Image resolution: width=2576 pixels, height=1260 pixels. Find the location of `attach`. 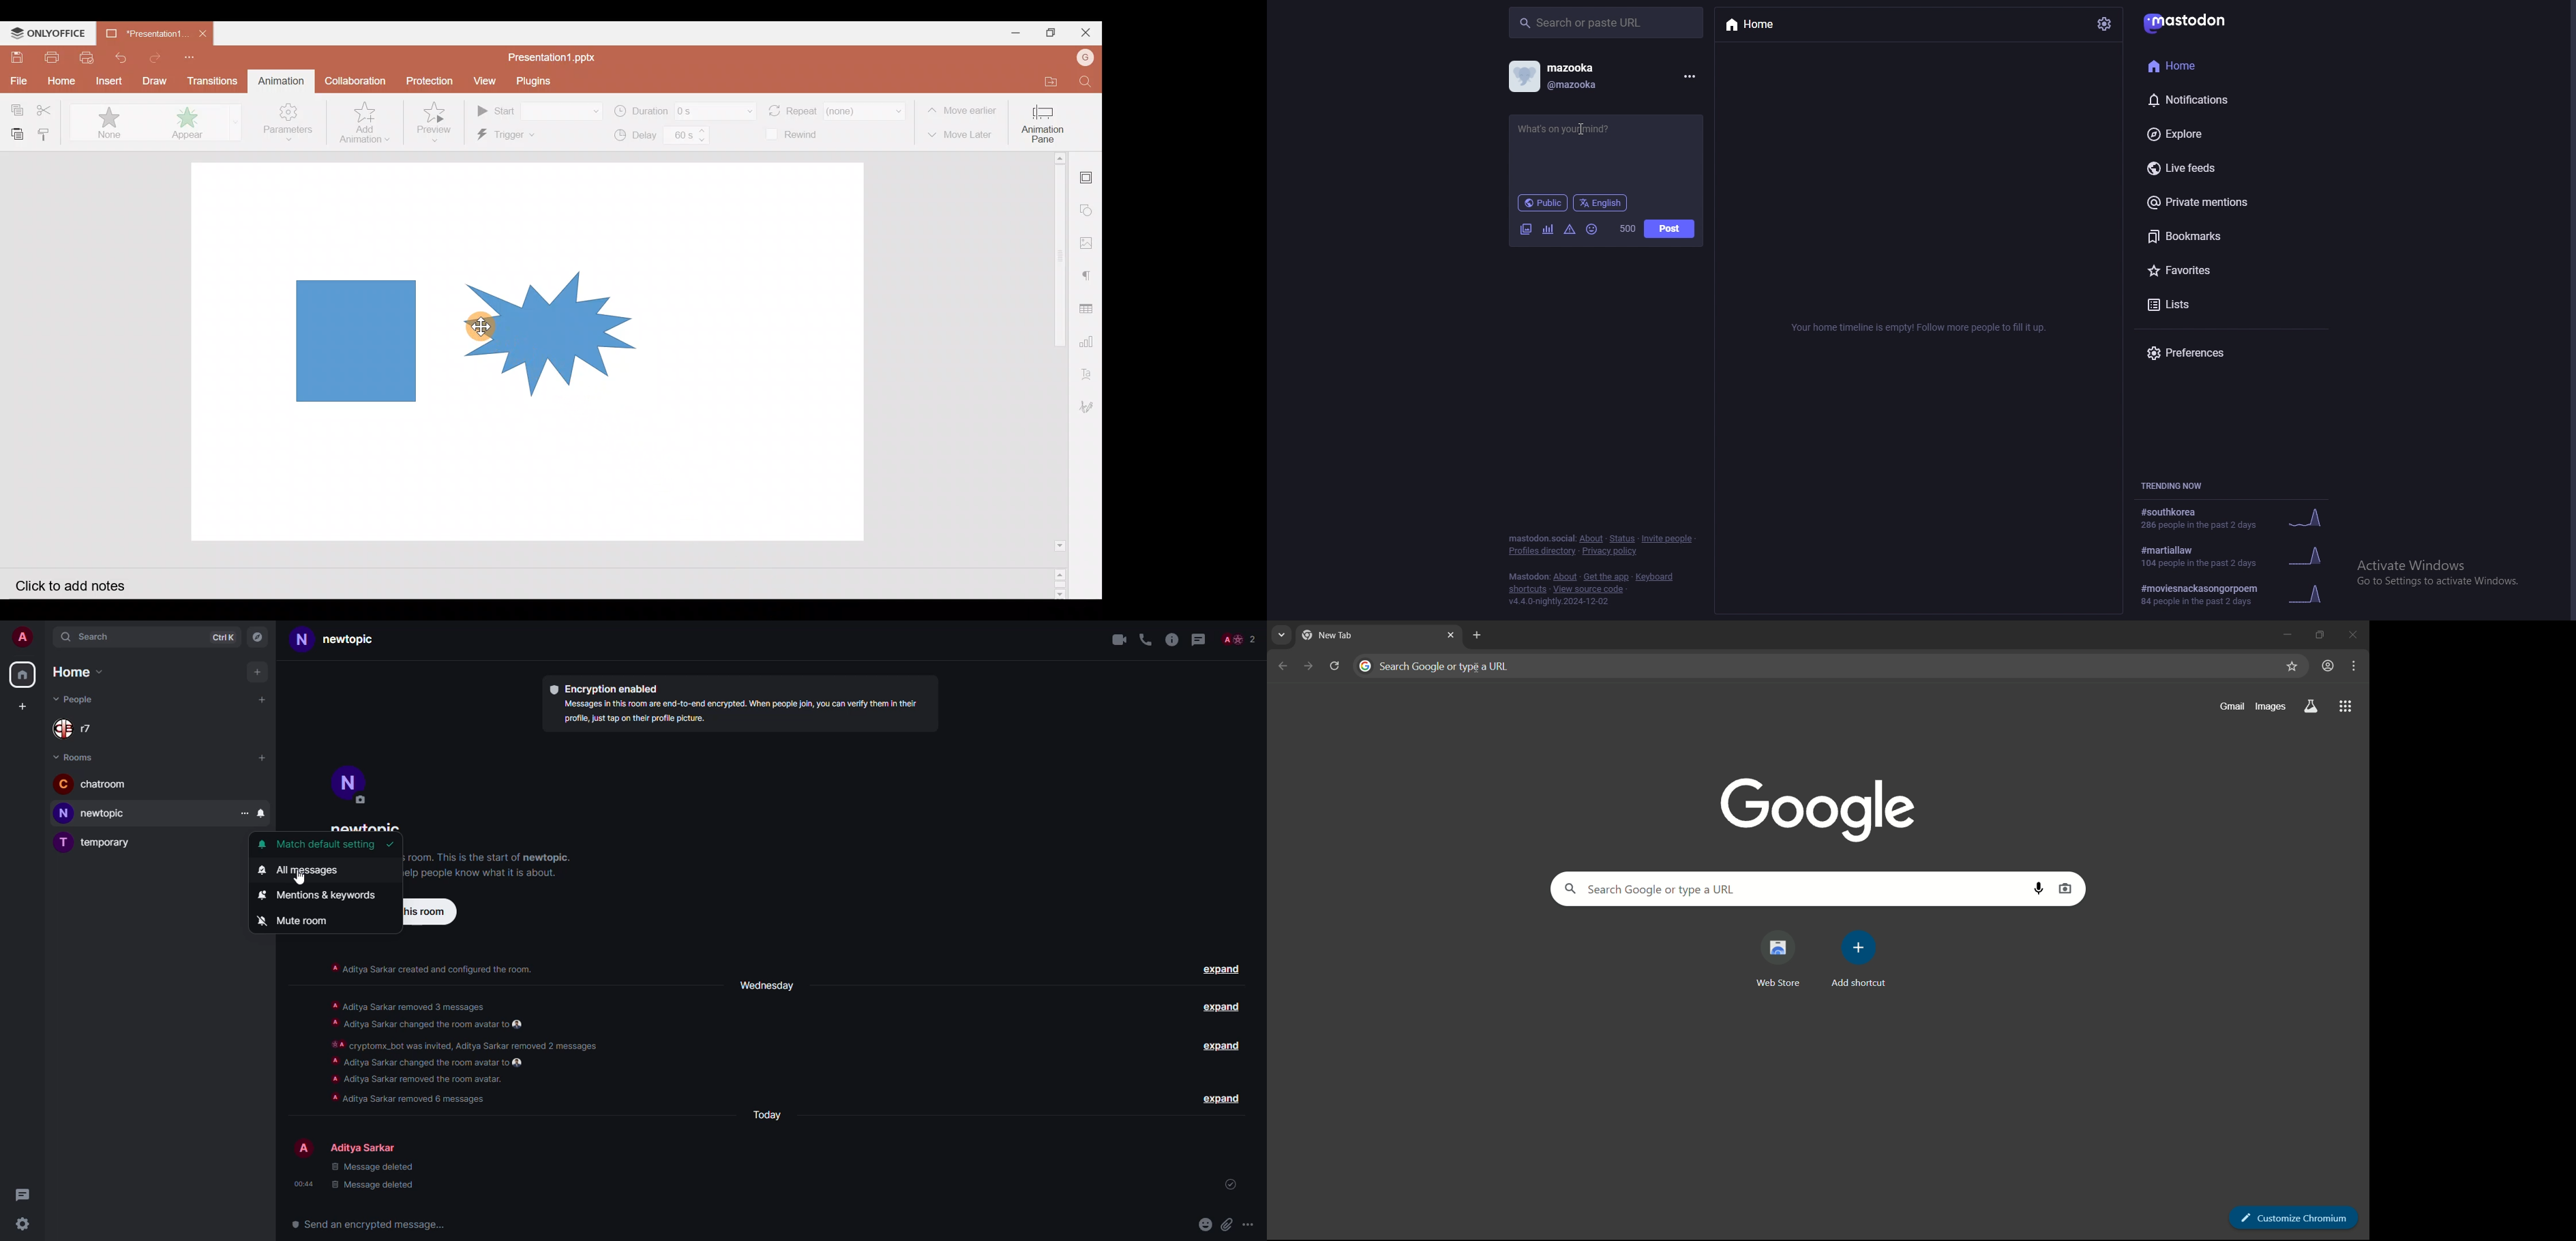

attach is located at coordinates (1228, 1225).